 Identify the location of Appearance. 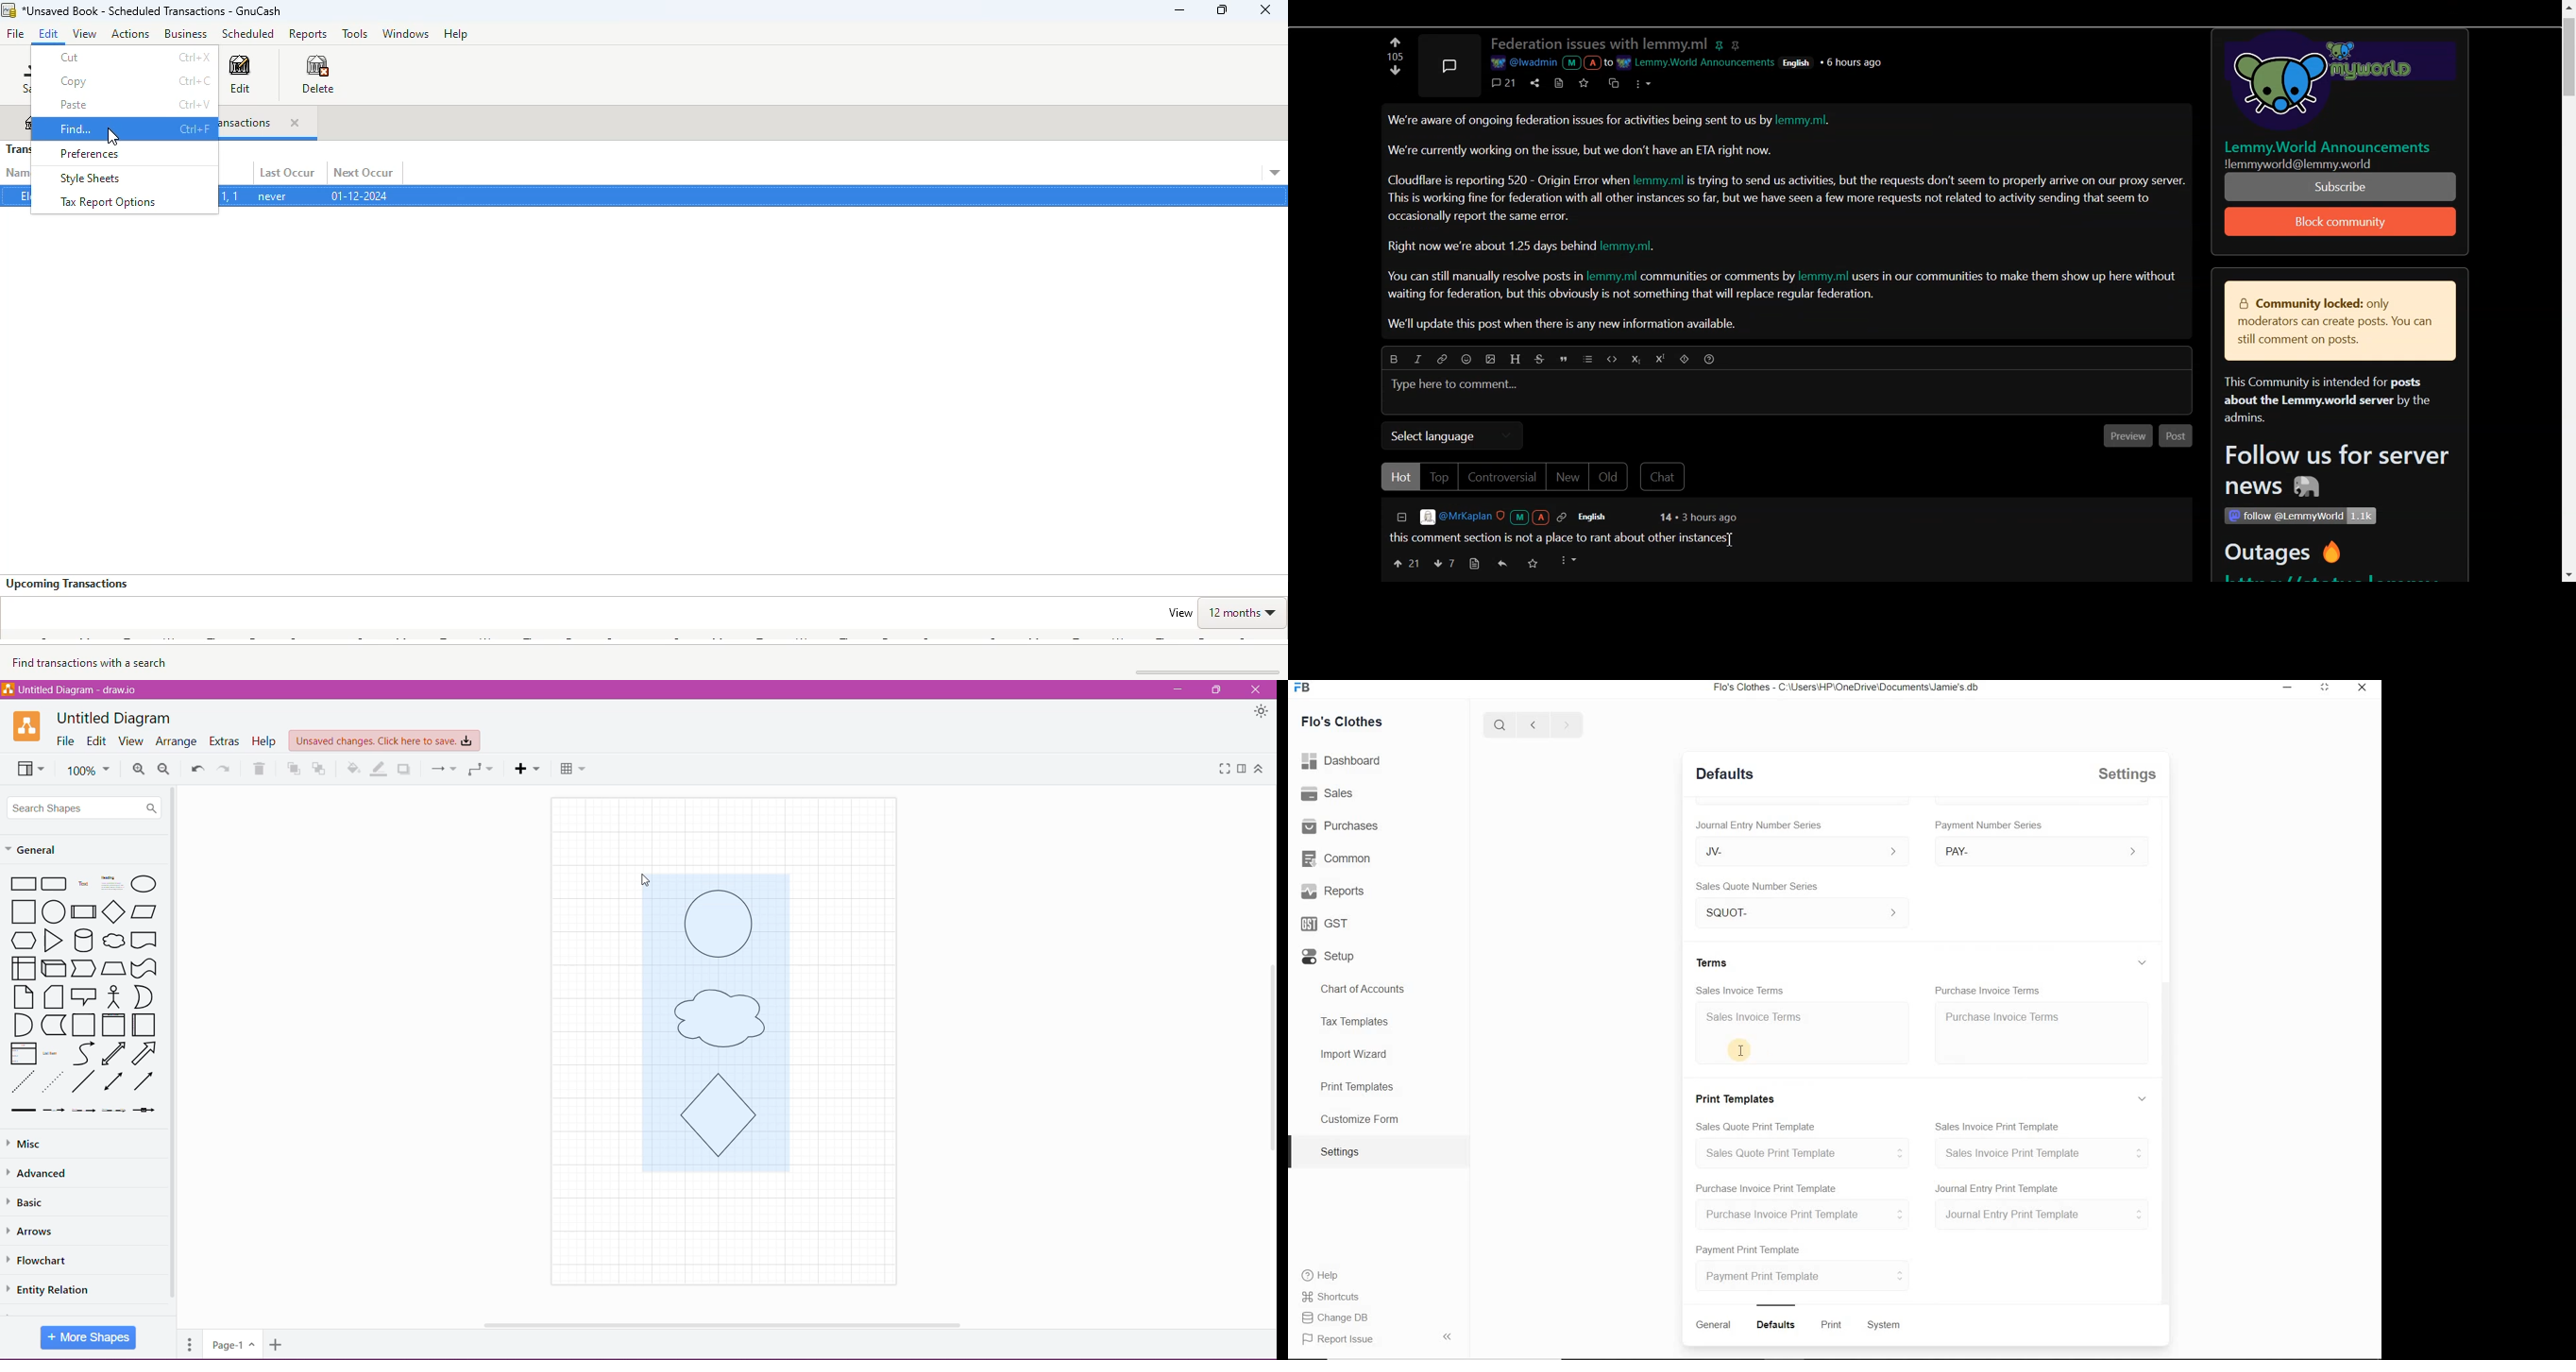
(1262, 713).